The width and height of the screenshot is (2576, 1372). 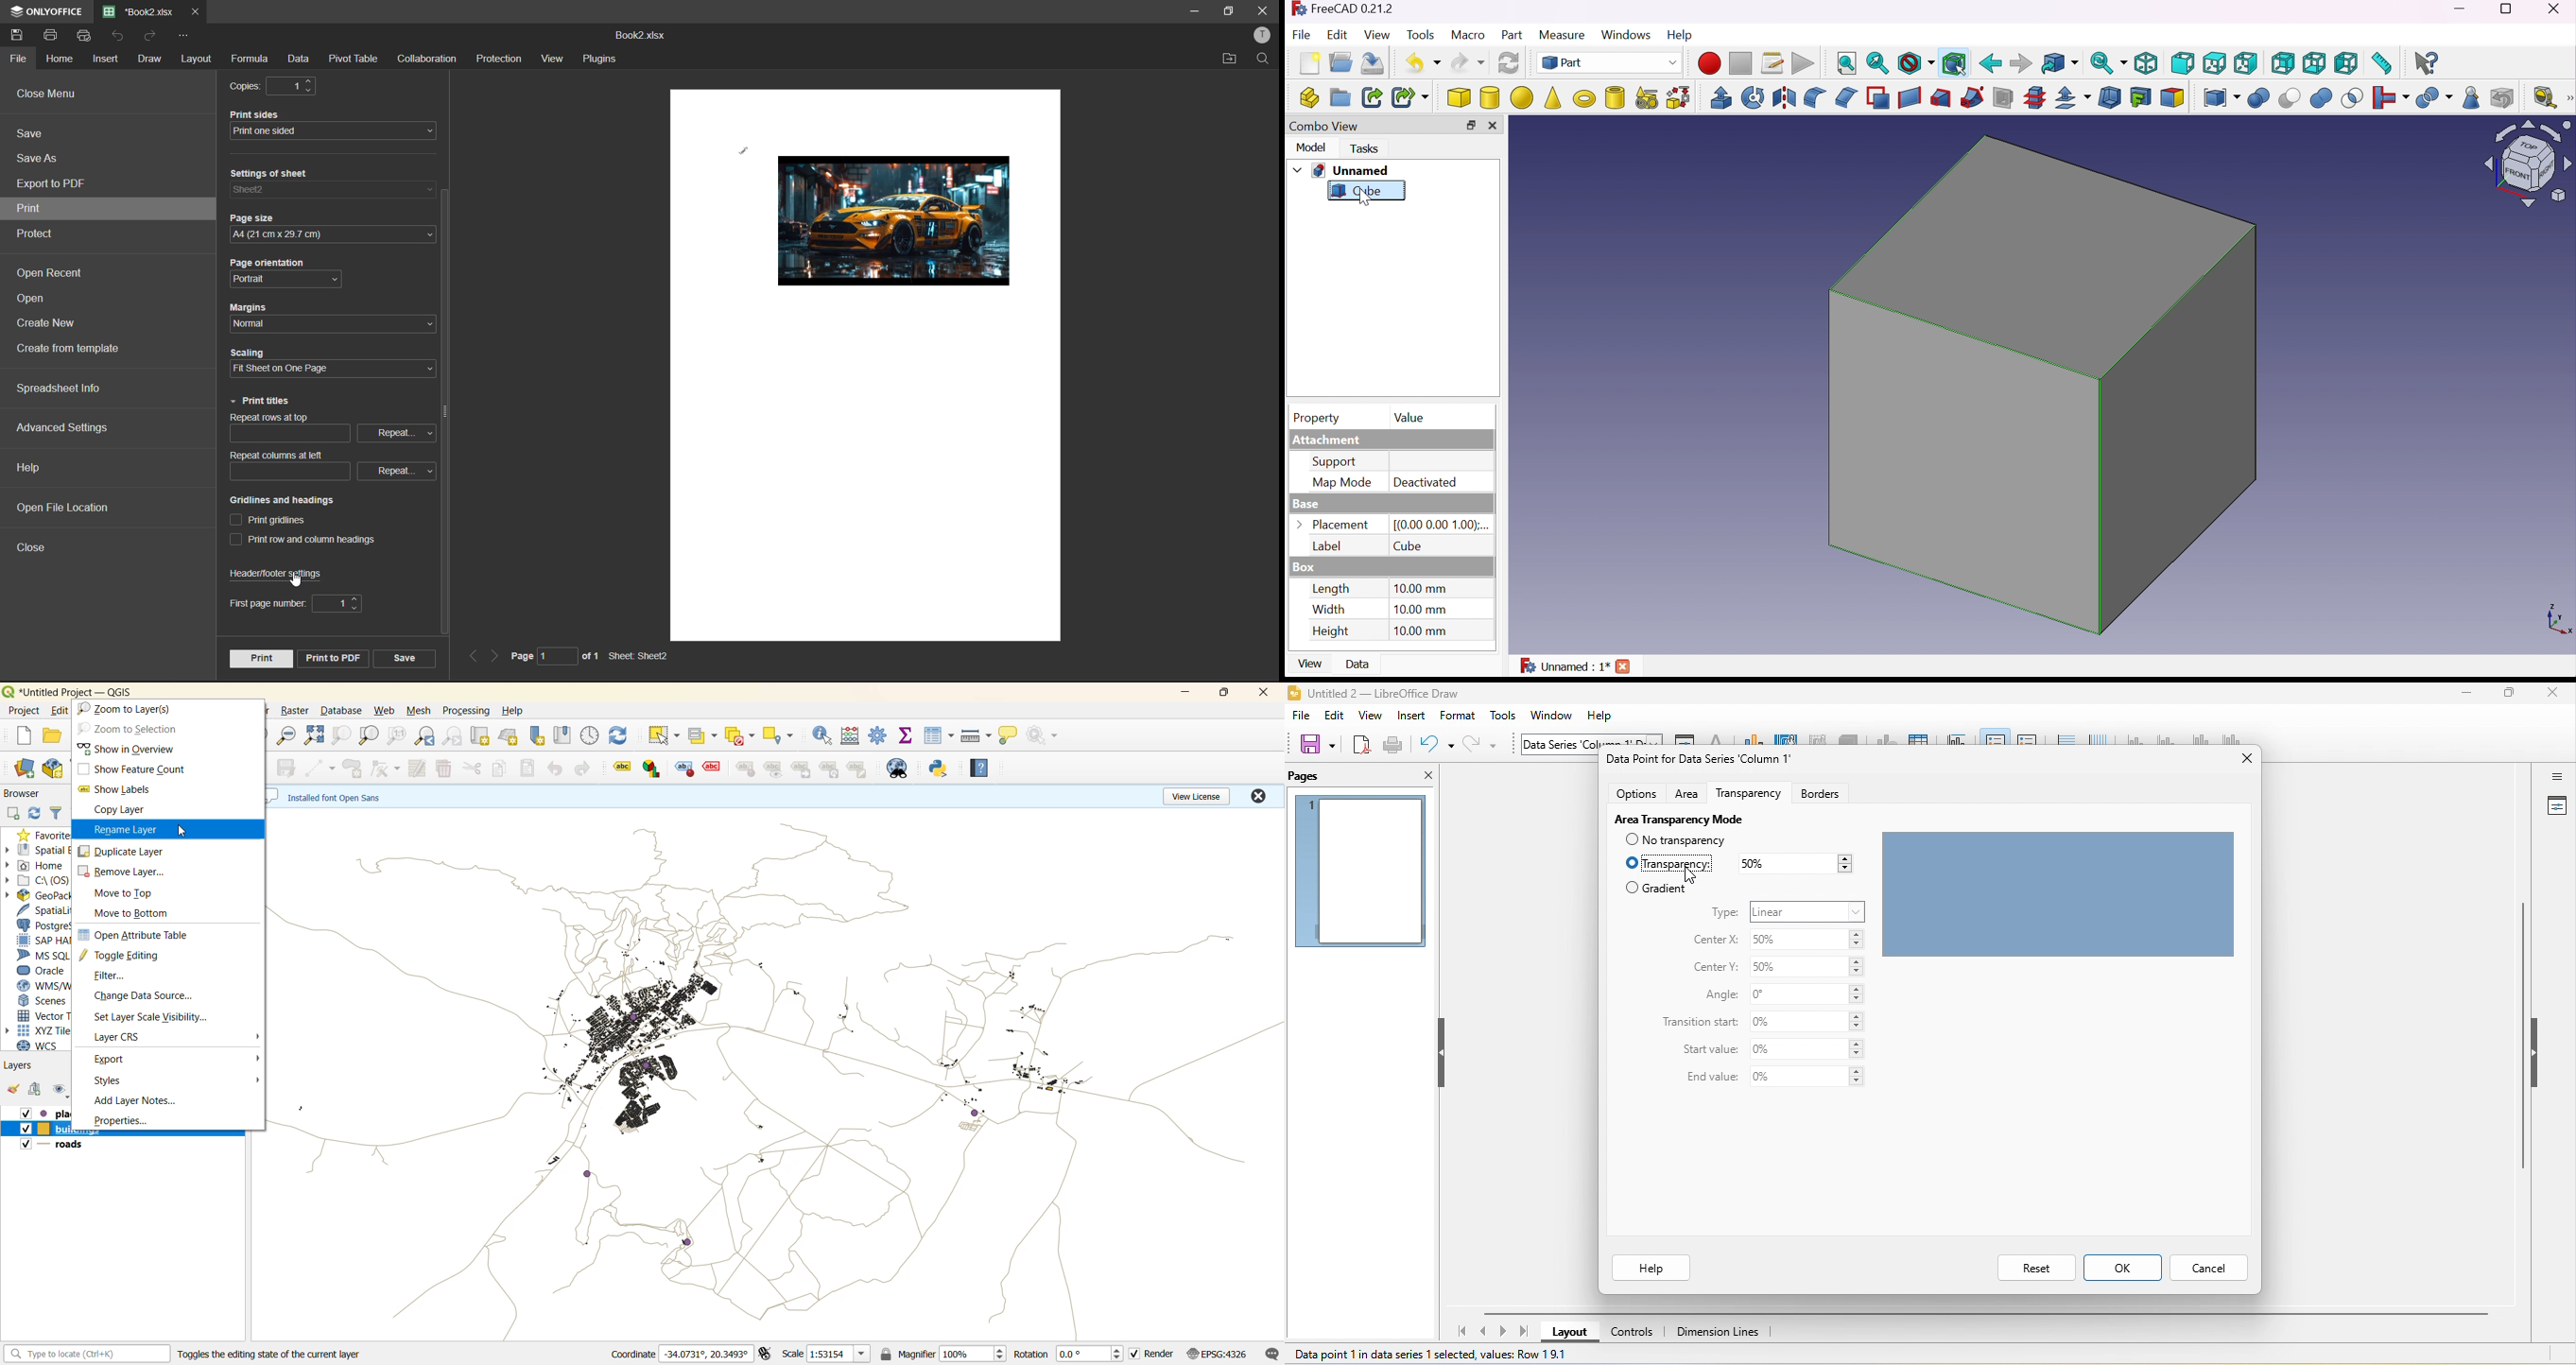 What do you see at coordinates (1410, 716) in the screenshot?
I see `insert` at bounding box center [1410, 716].